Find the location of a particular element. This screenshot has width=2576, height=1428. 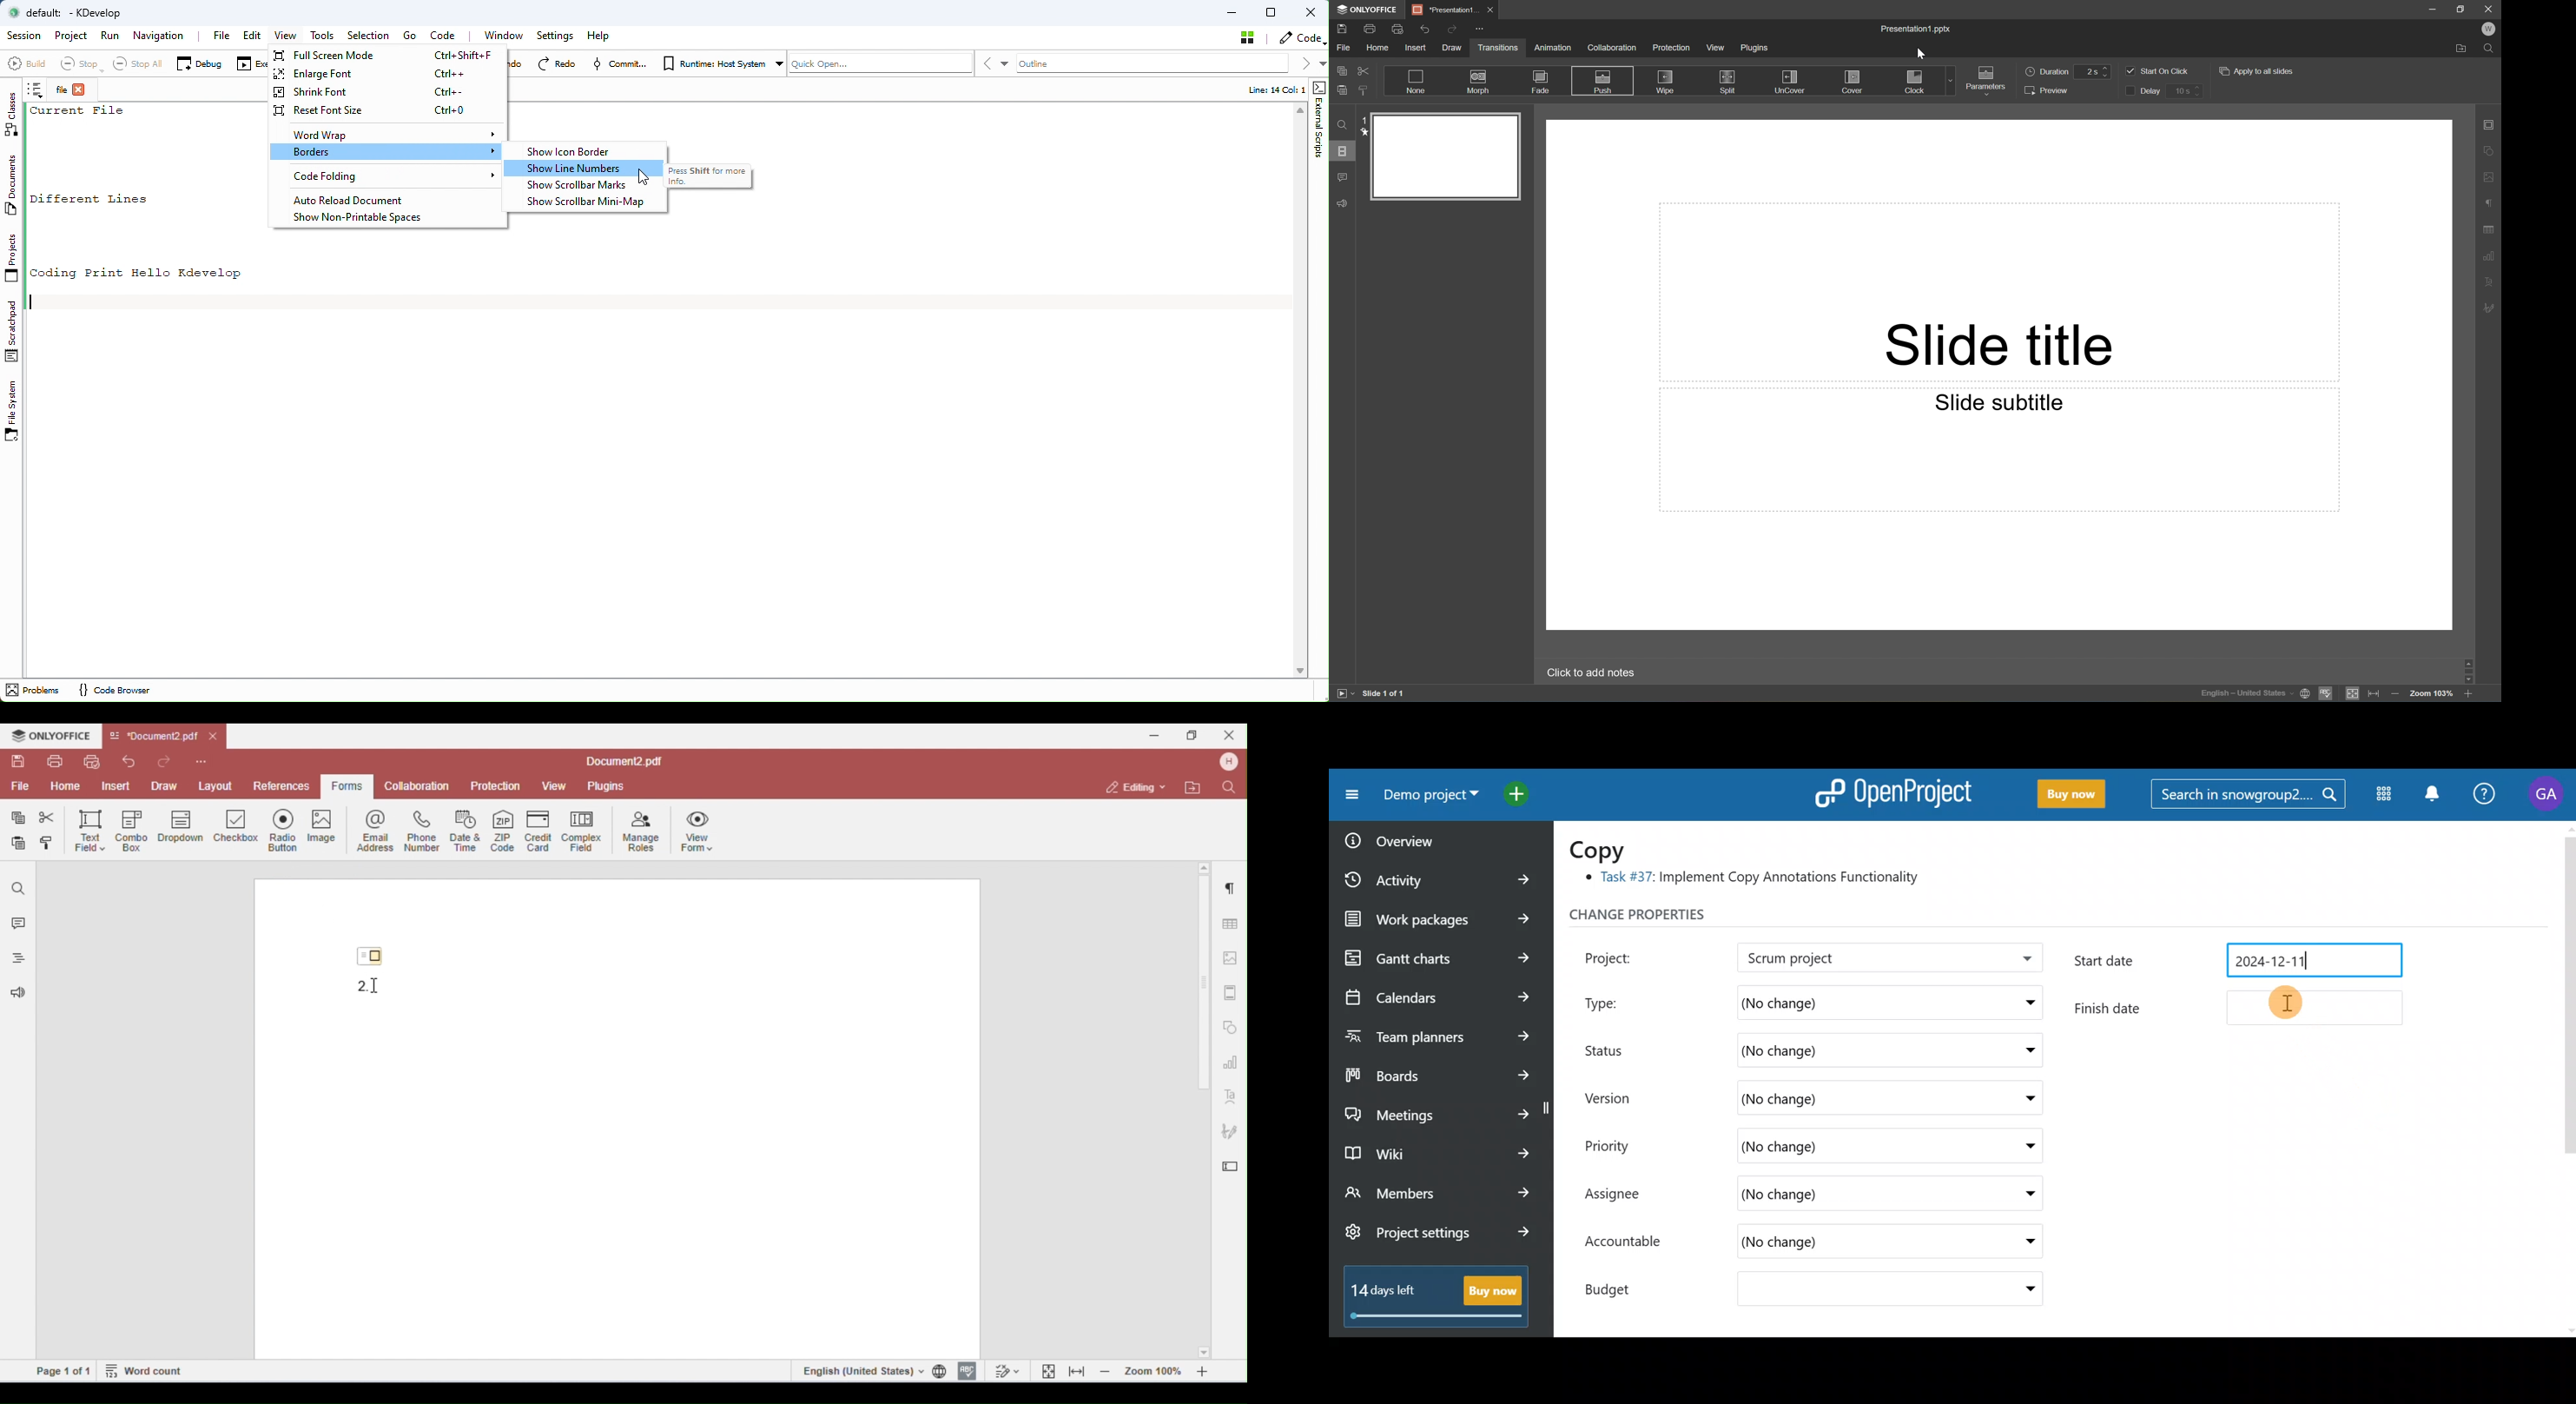

Scroll Bar is located at coordinates (2470, 671).